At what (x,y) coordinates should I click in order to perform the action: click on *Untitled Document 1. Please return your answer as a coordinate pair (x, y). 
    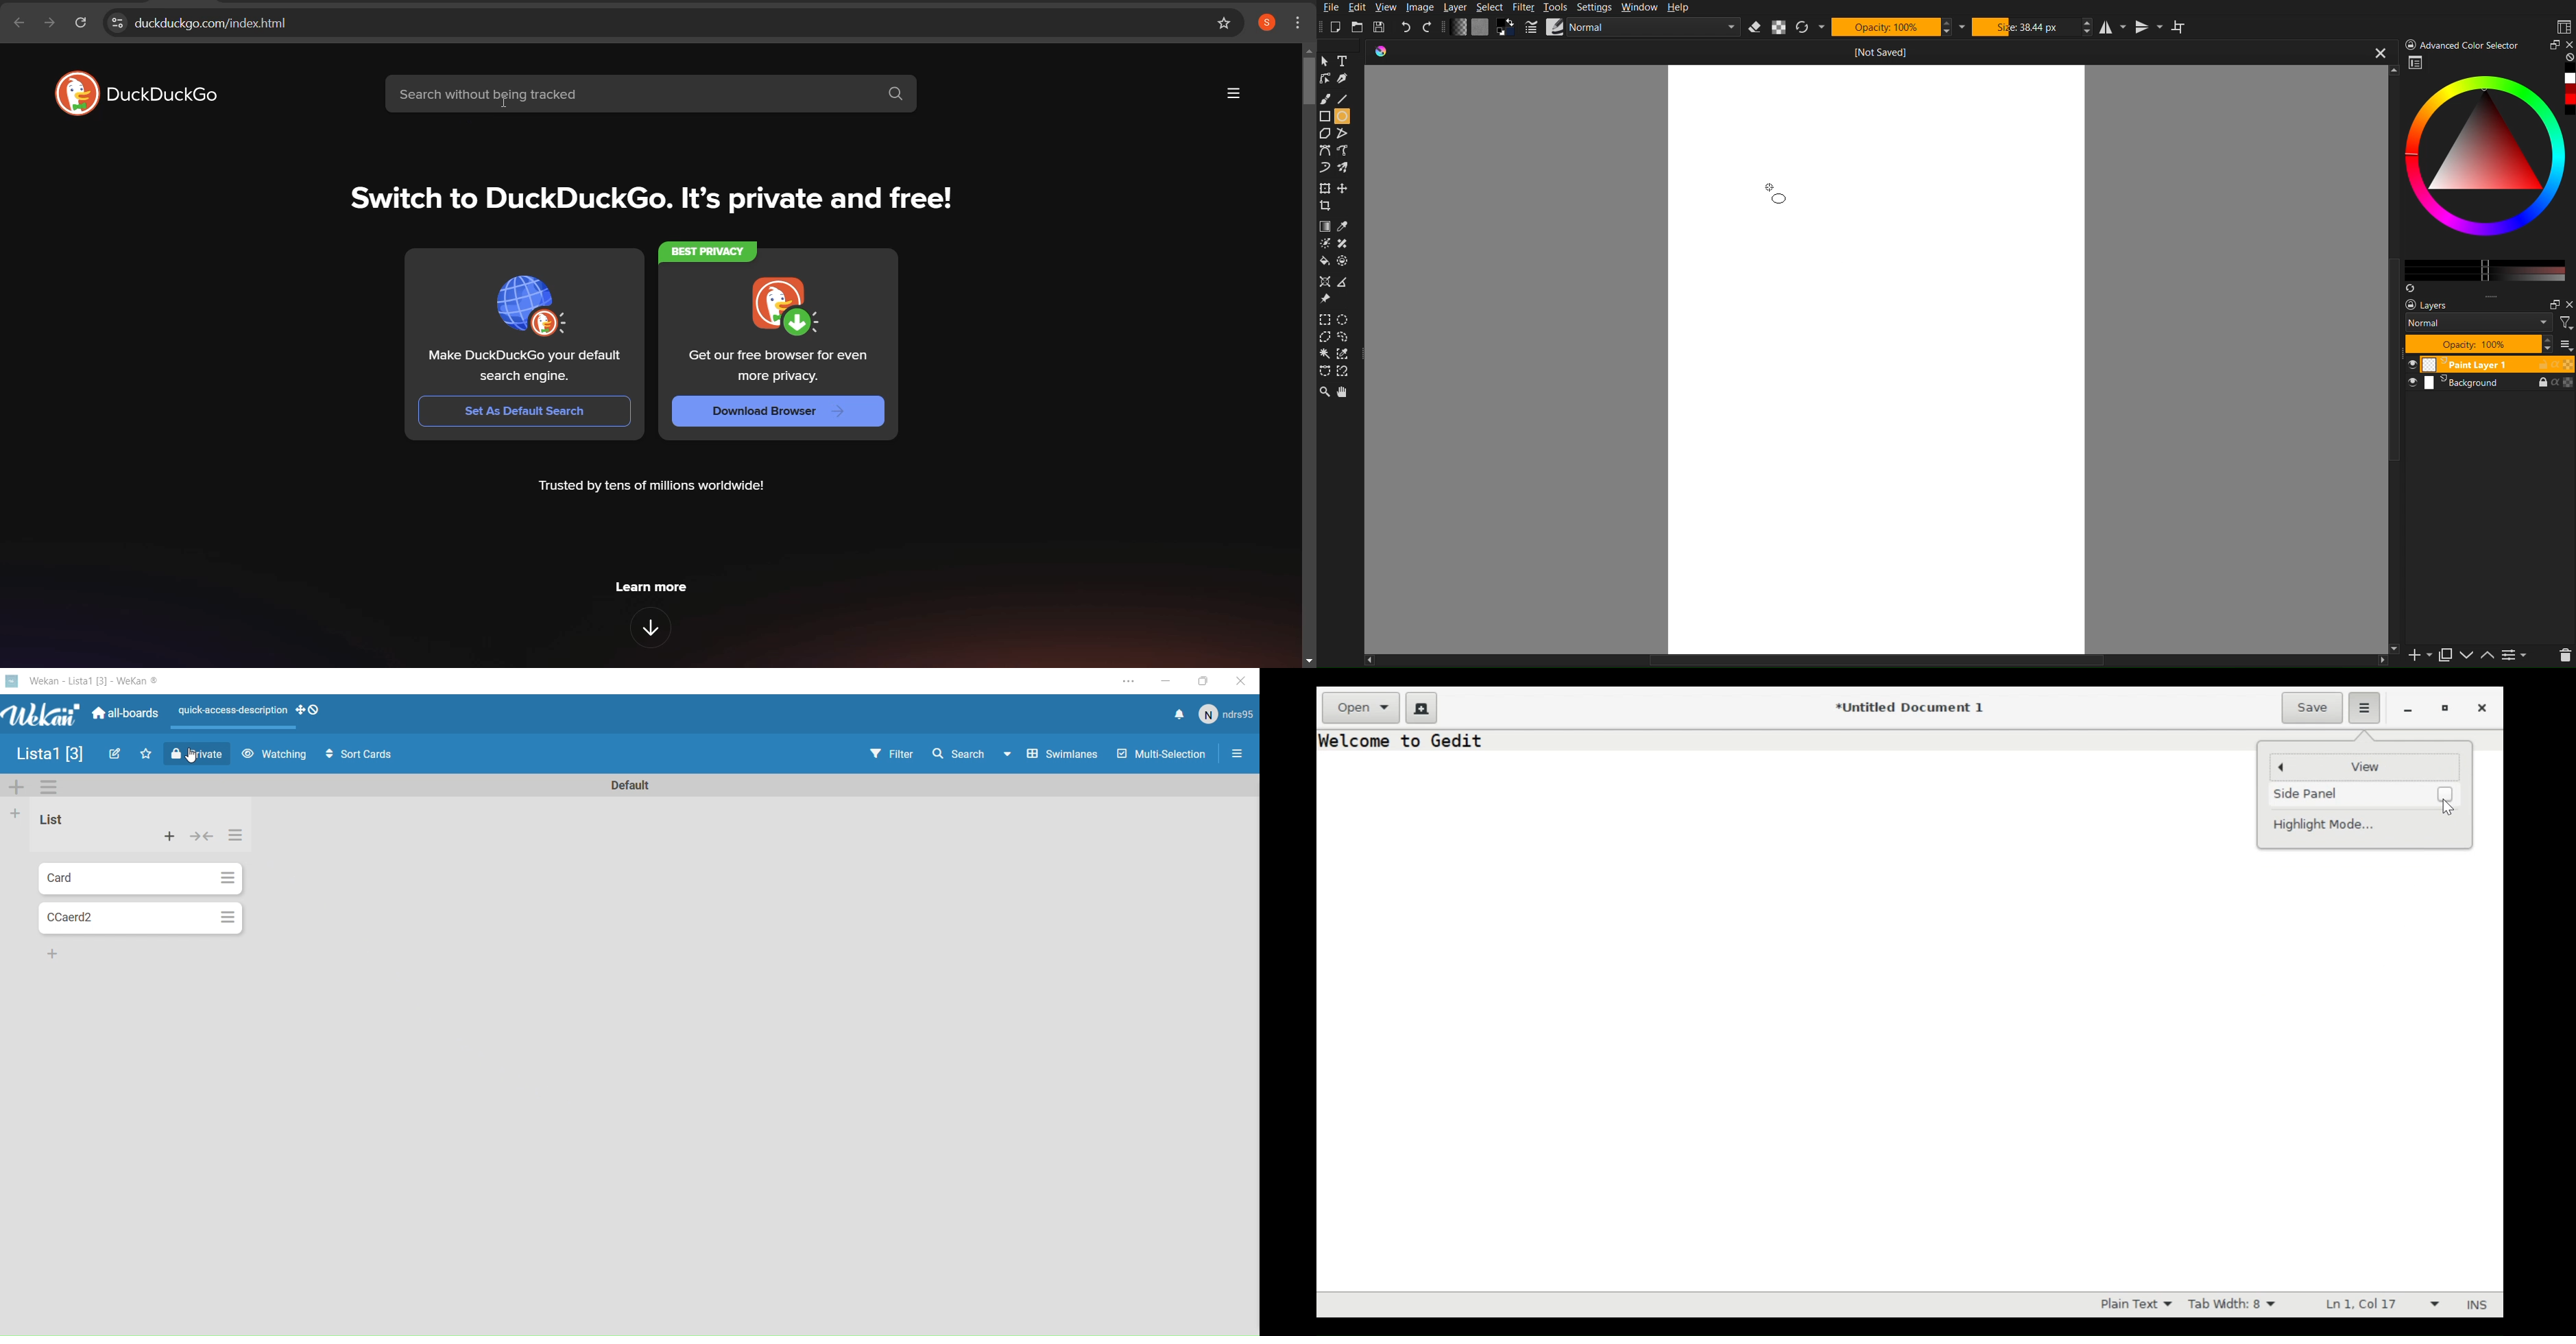
    Looking at the image, I should click on (1912, 709).